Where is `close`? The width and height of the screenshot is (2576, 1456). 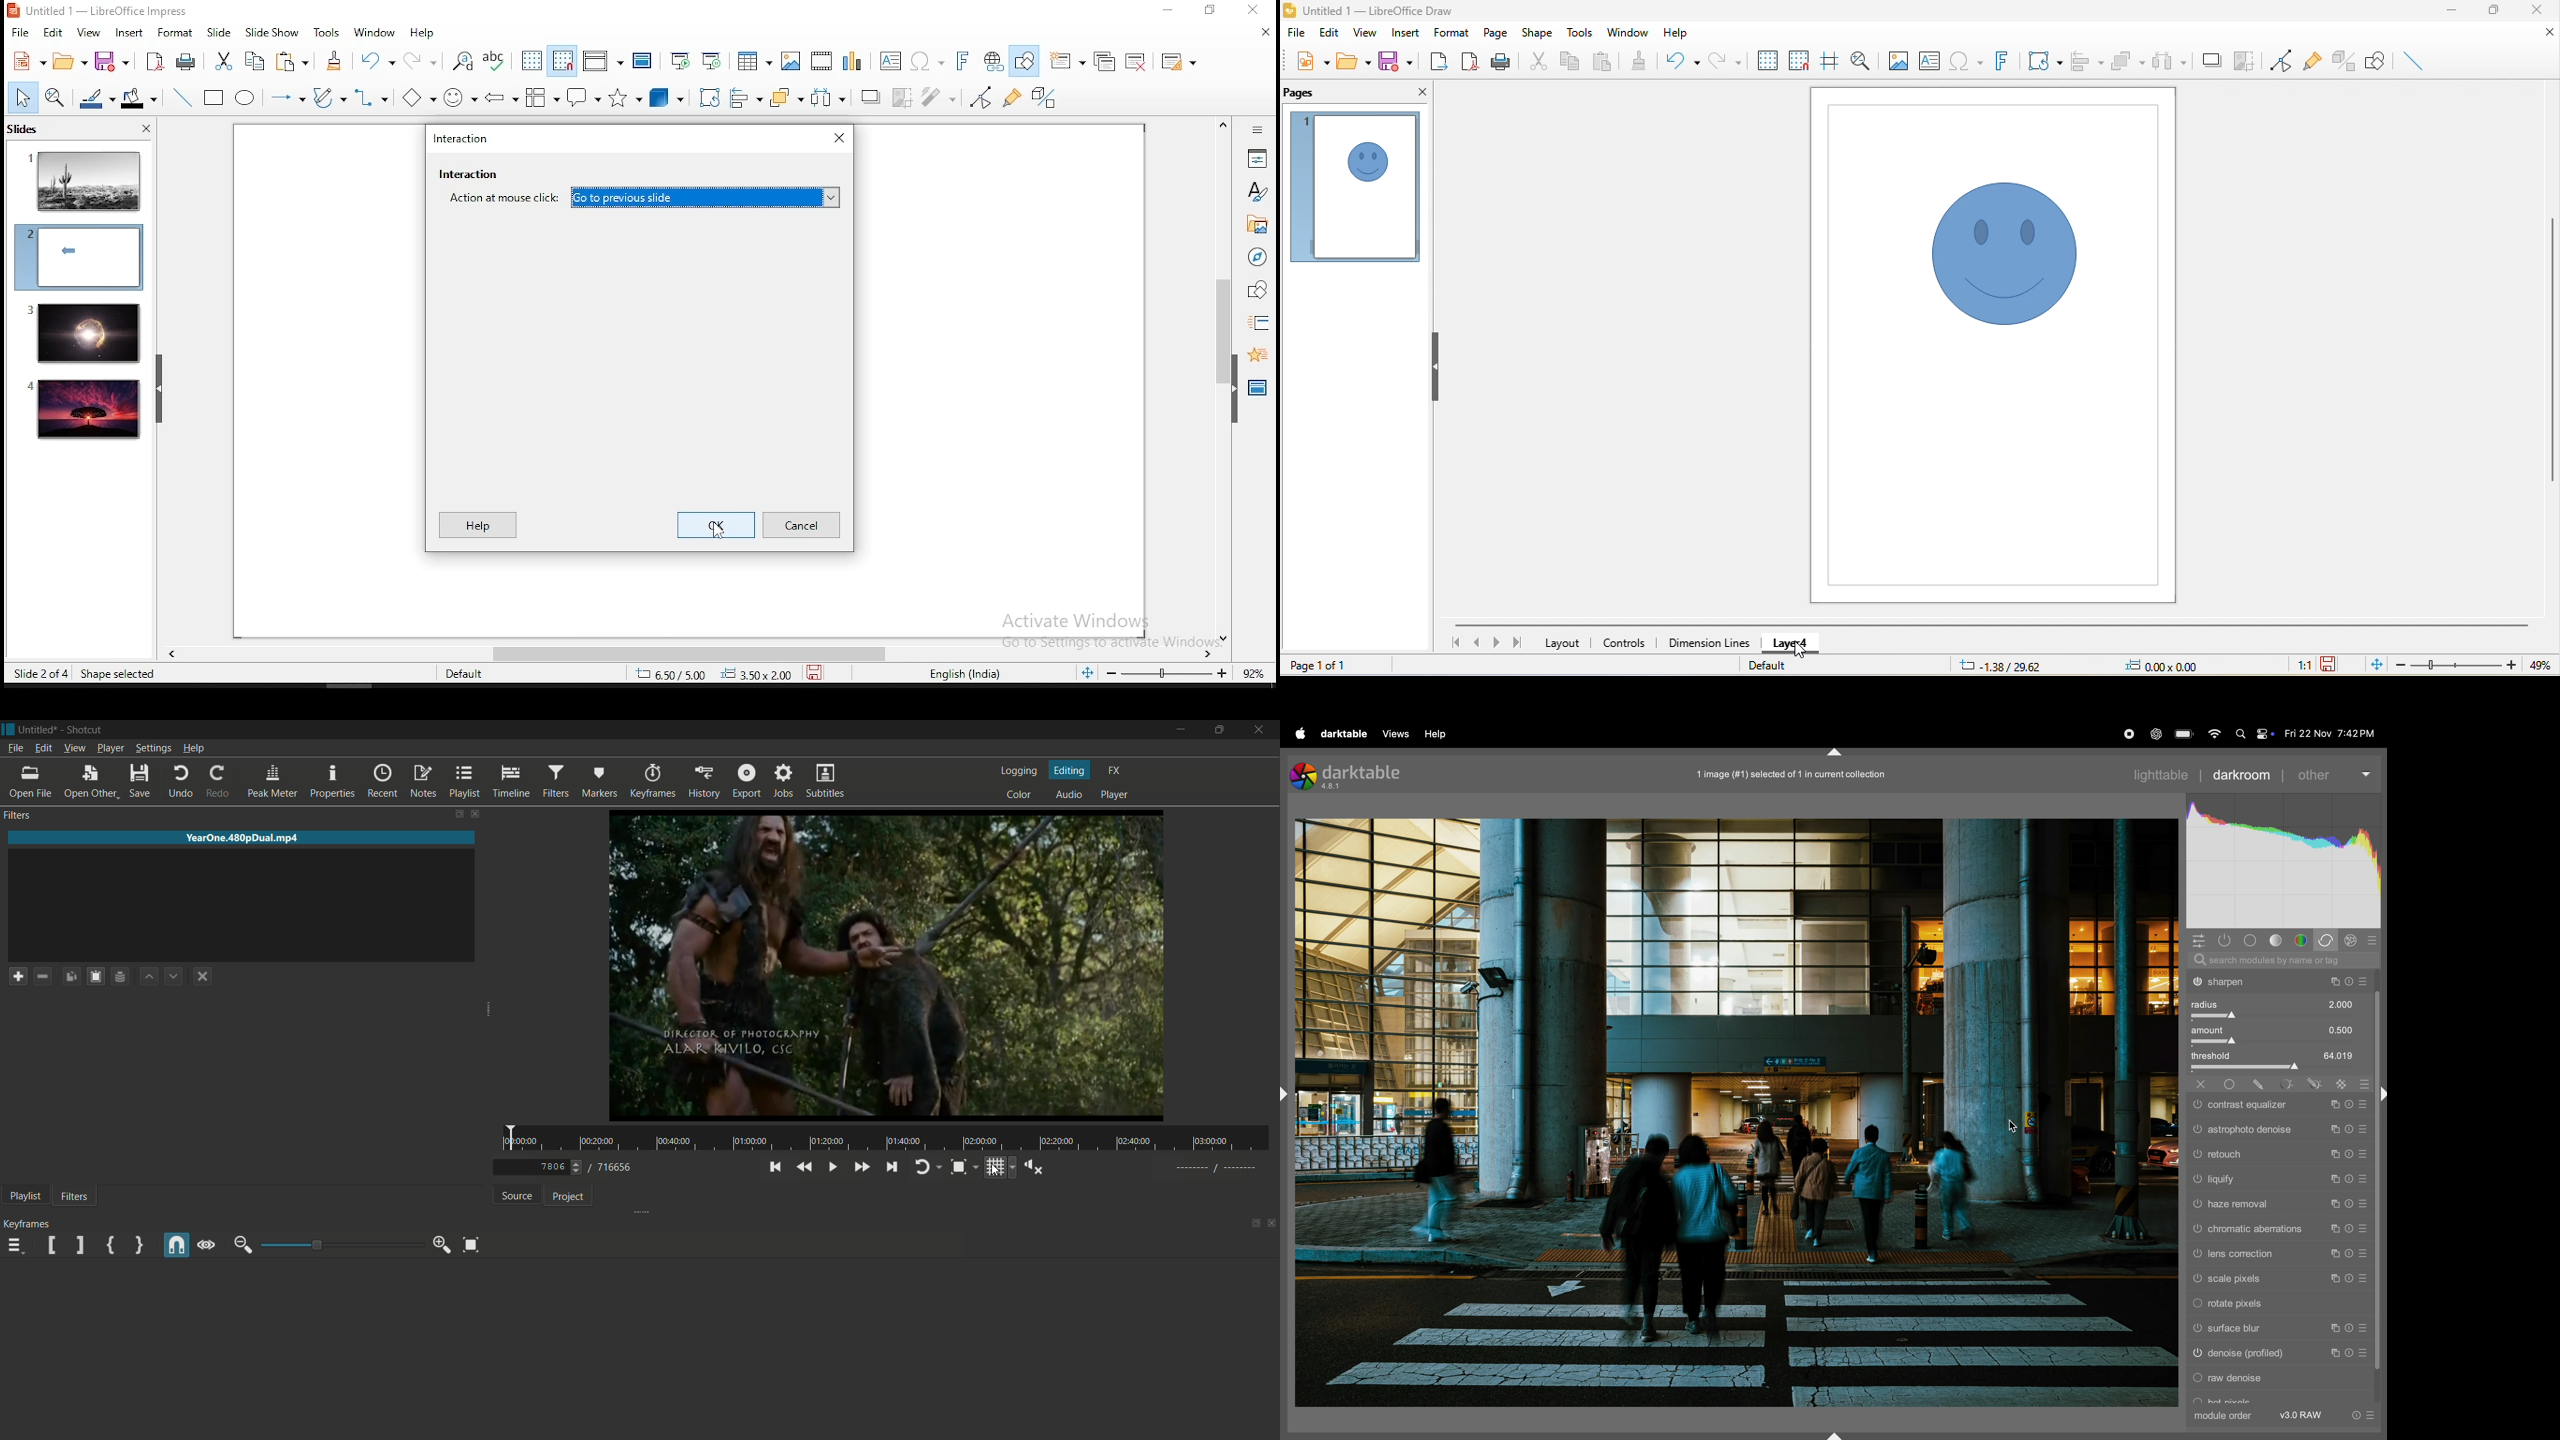
close is located at coordinates (2536, 10).